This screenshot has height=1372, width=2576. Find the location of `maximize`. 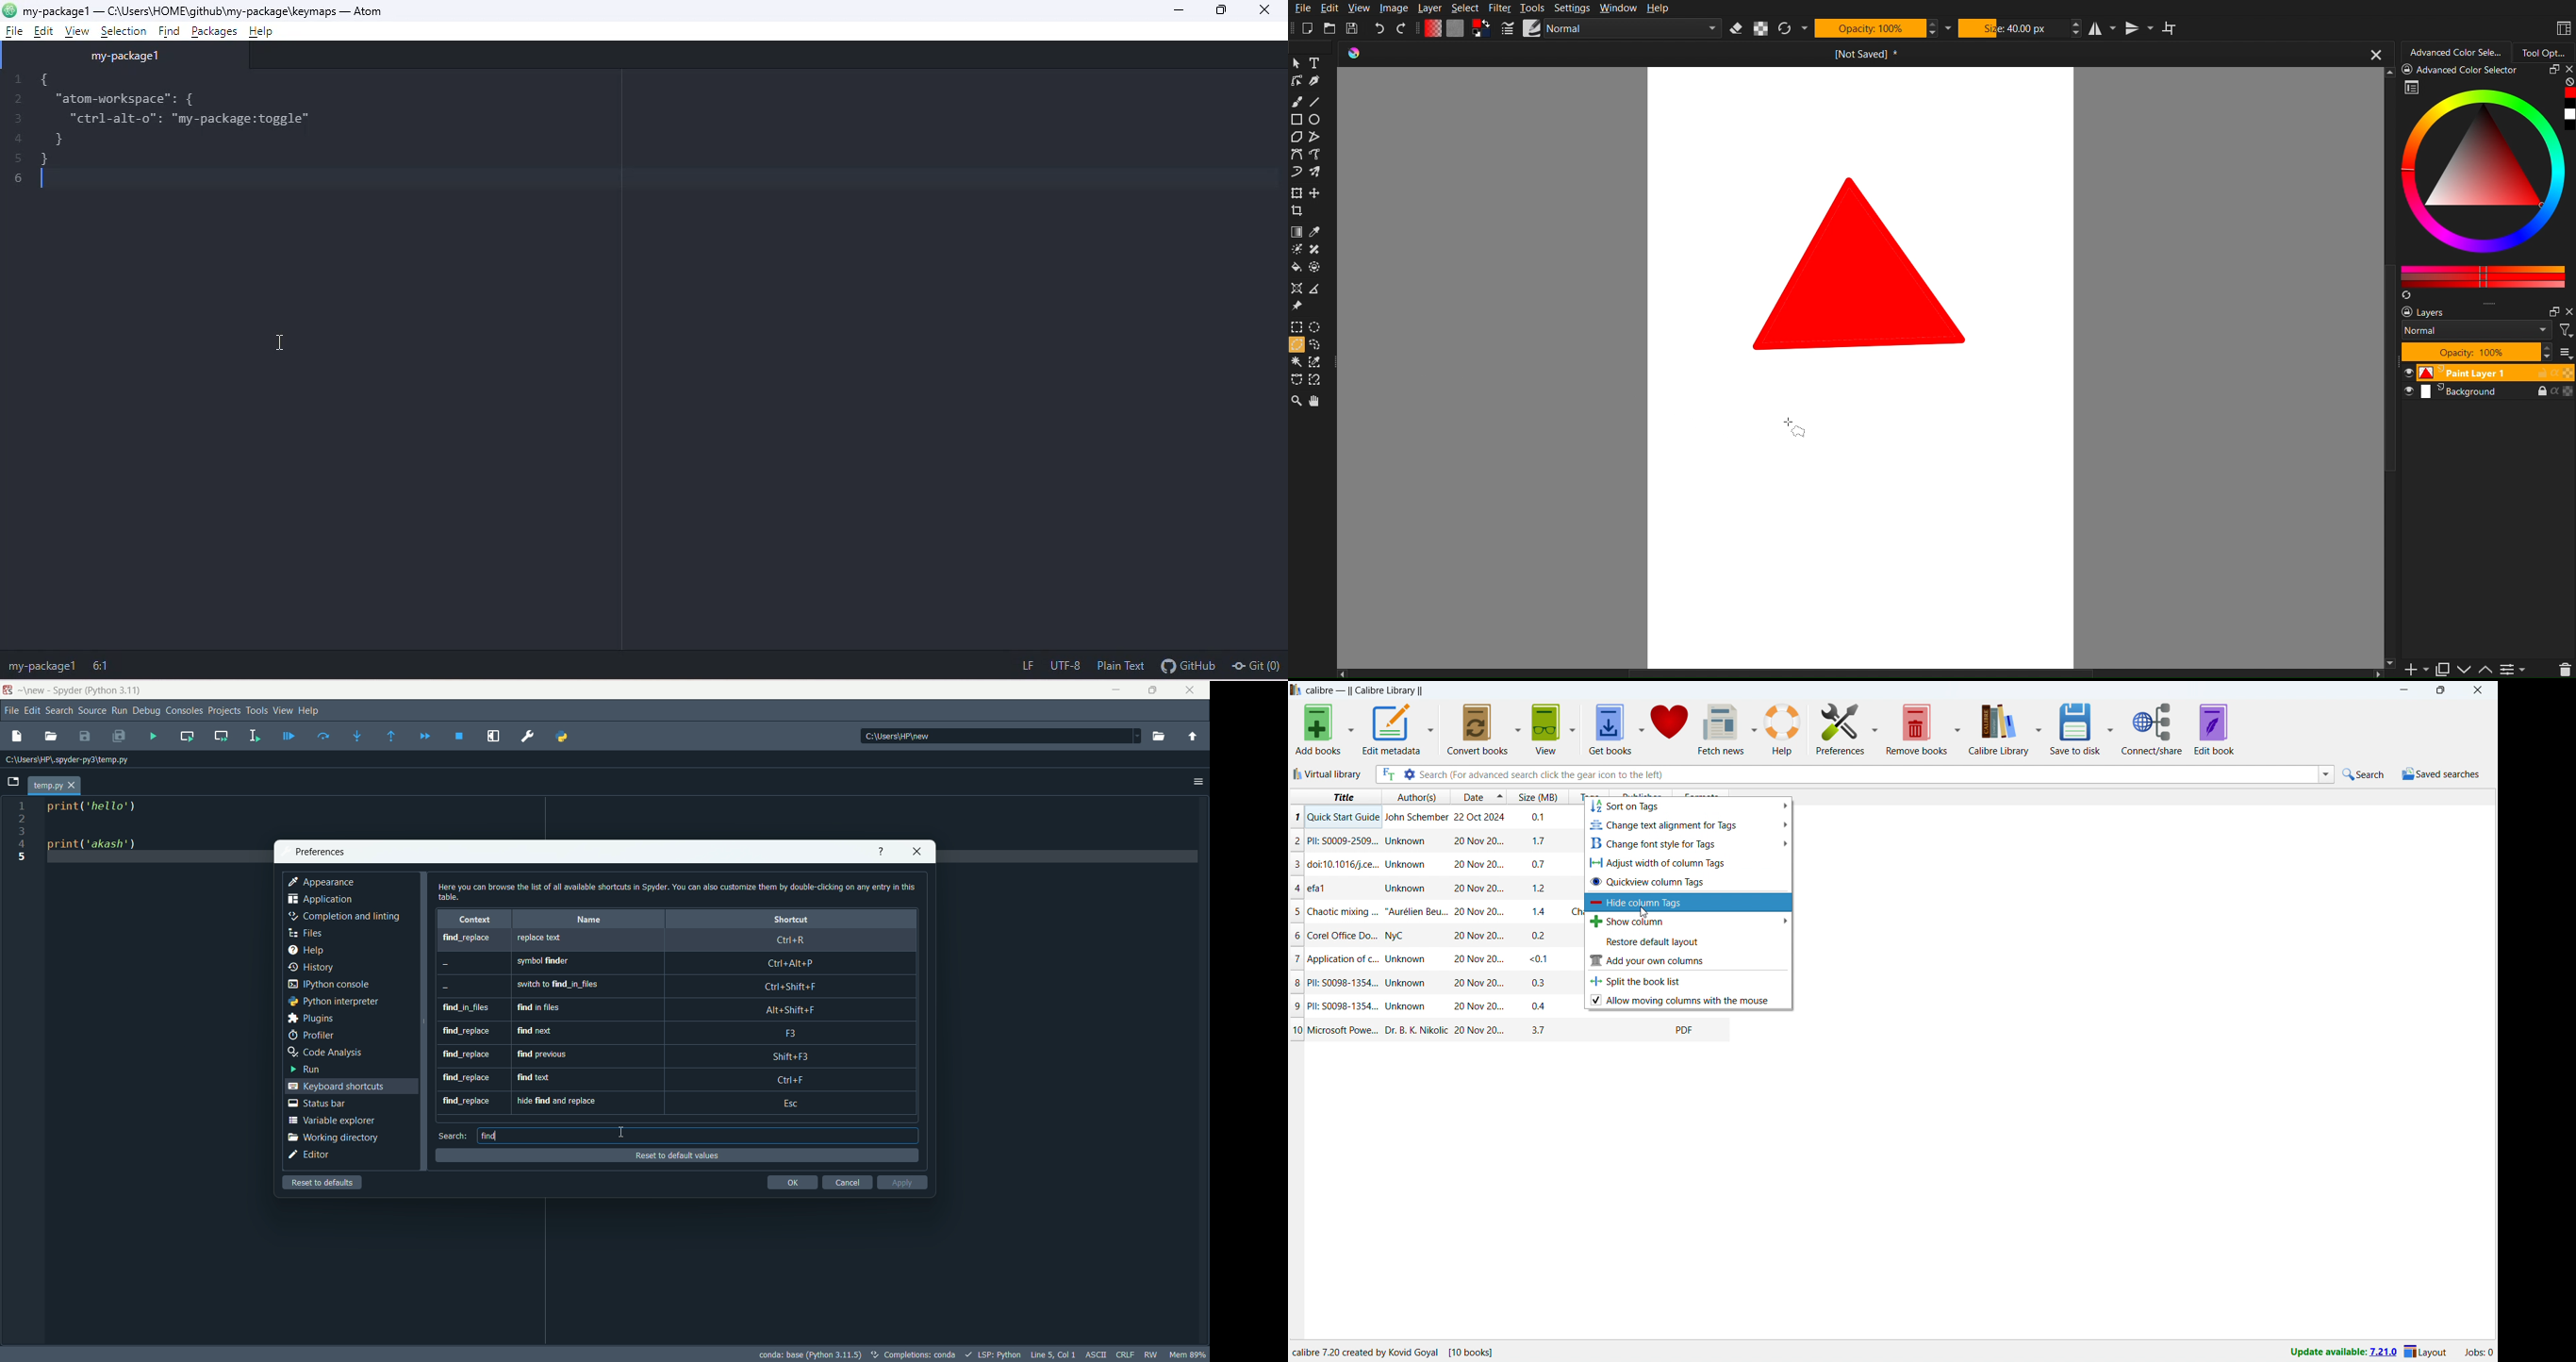

maximize is located at coordinates (1226, 9).